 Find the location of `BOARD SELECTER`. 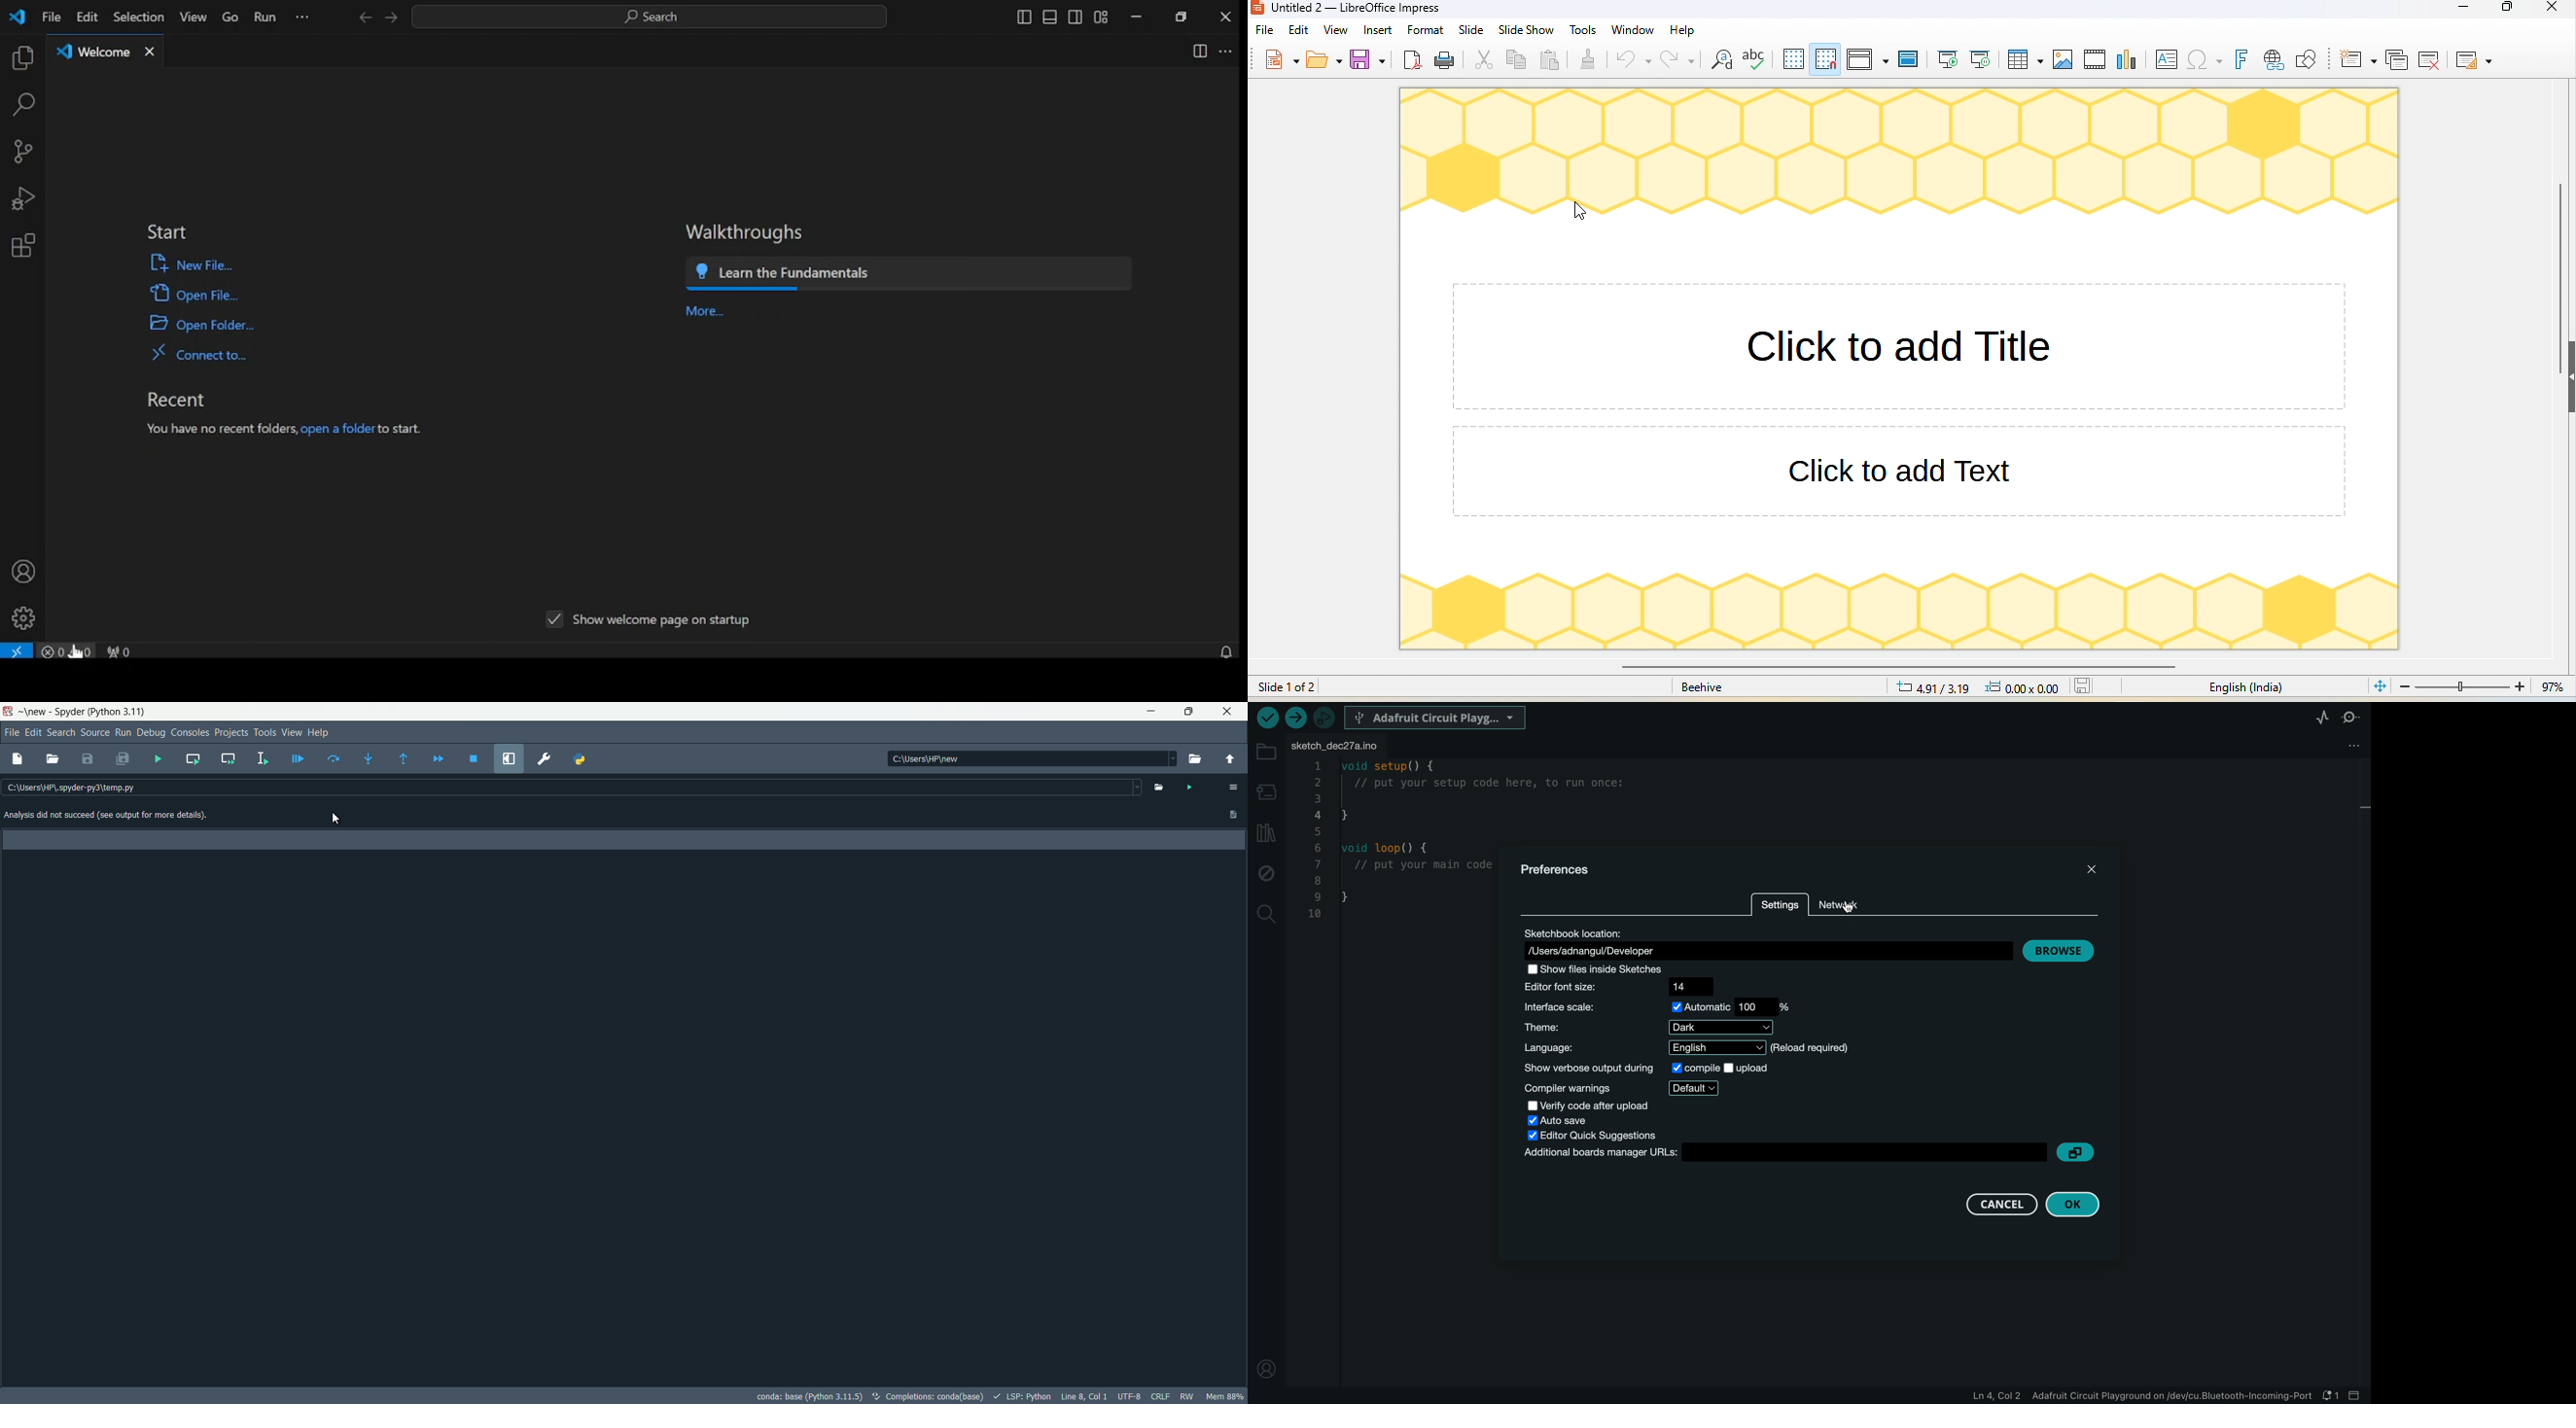

BOARD SELECTER is located at coordinates (1437, 717).